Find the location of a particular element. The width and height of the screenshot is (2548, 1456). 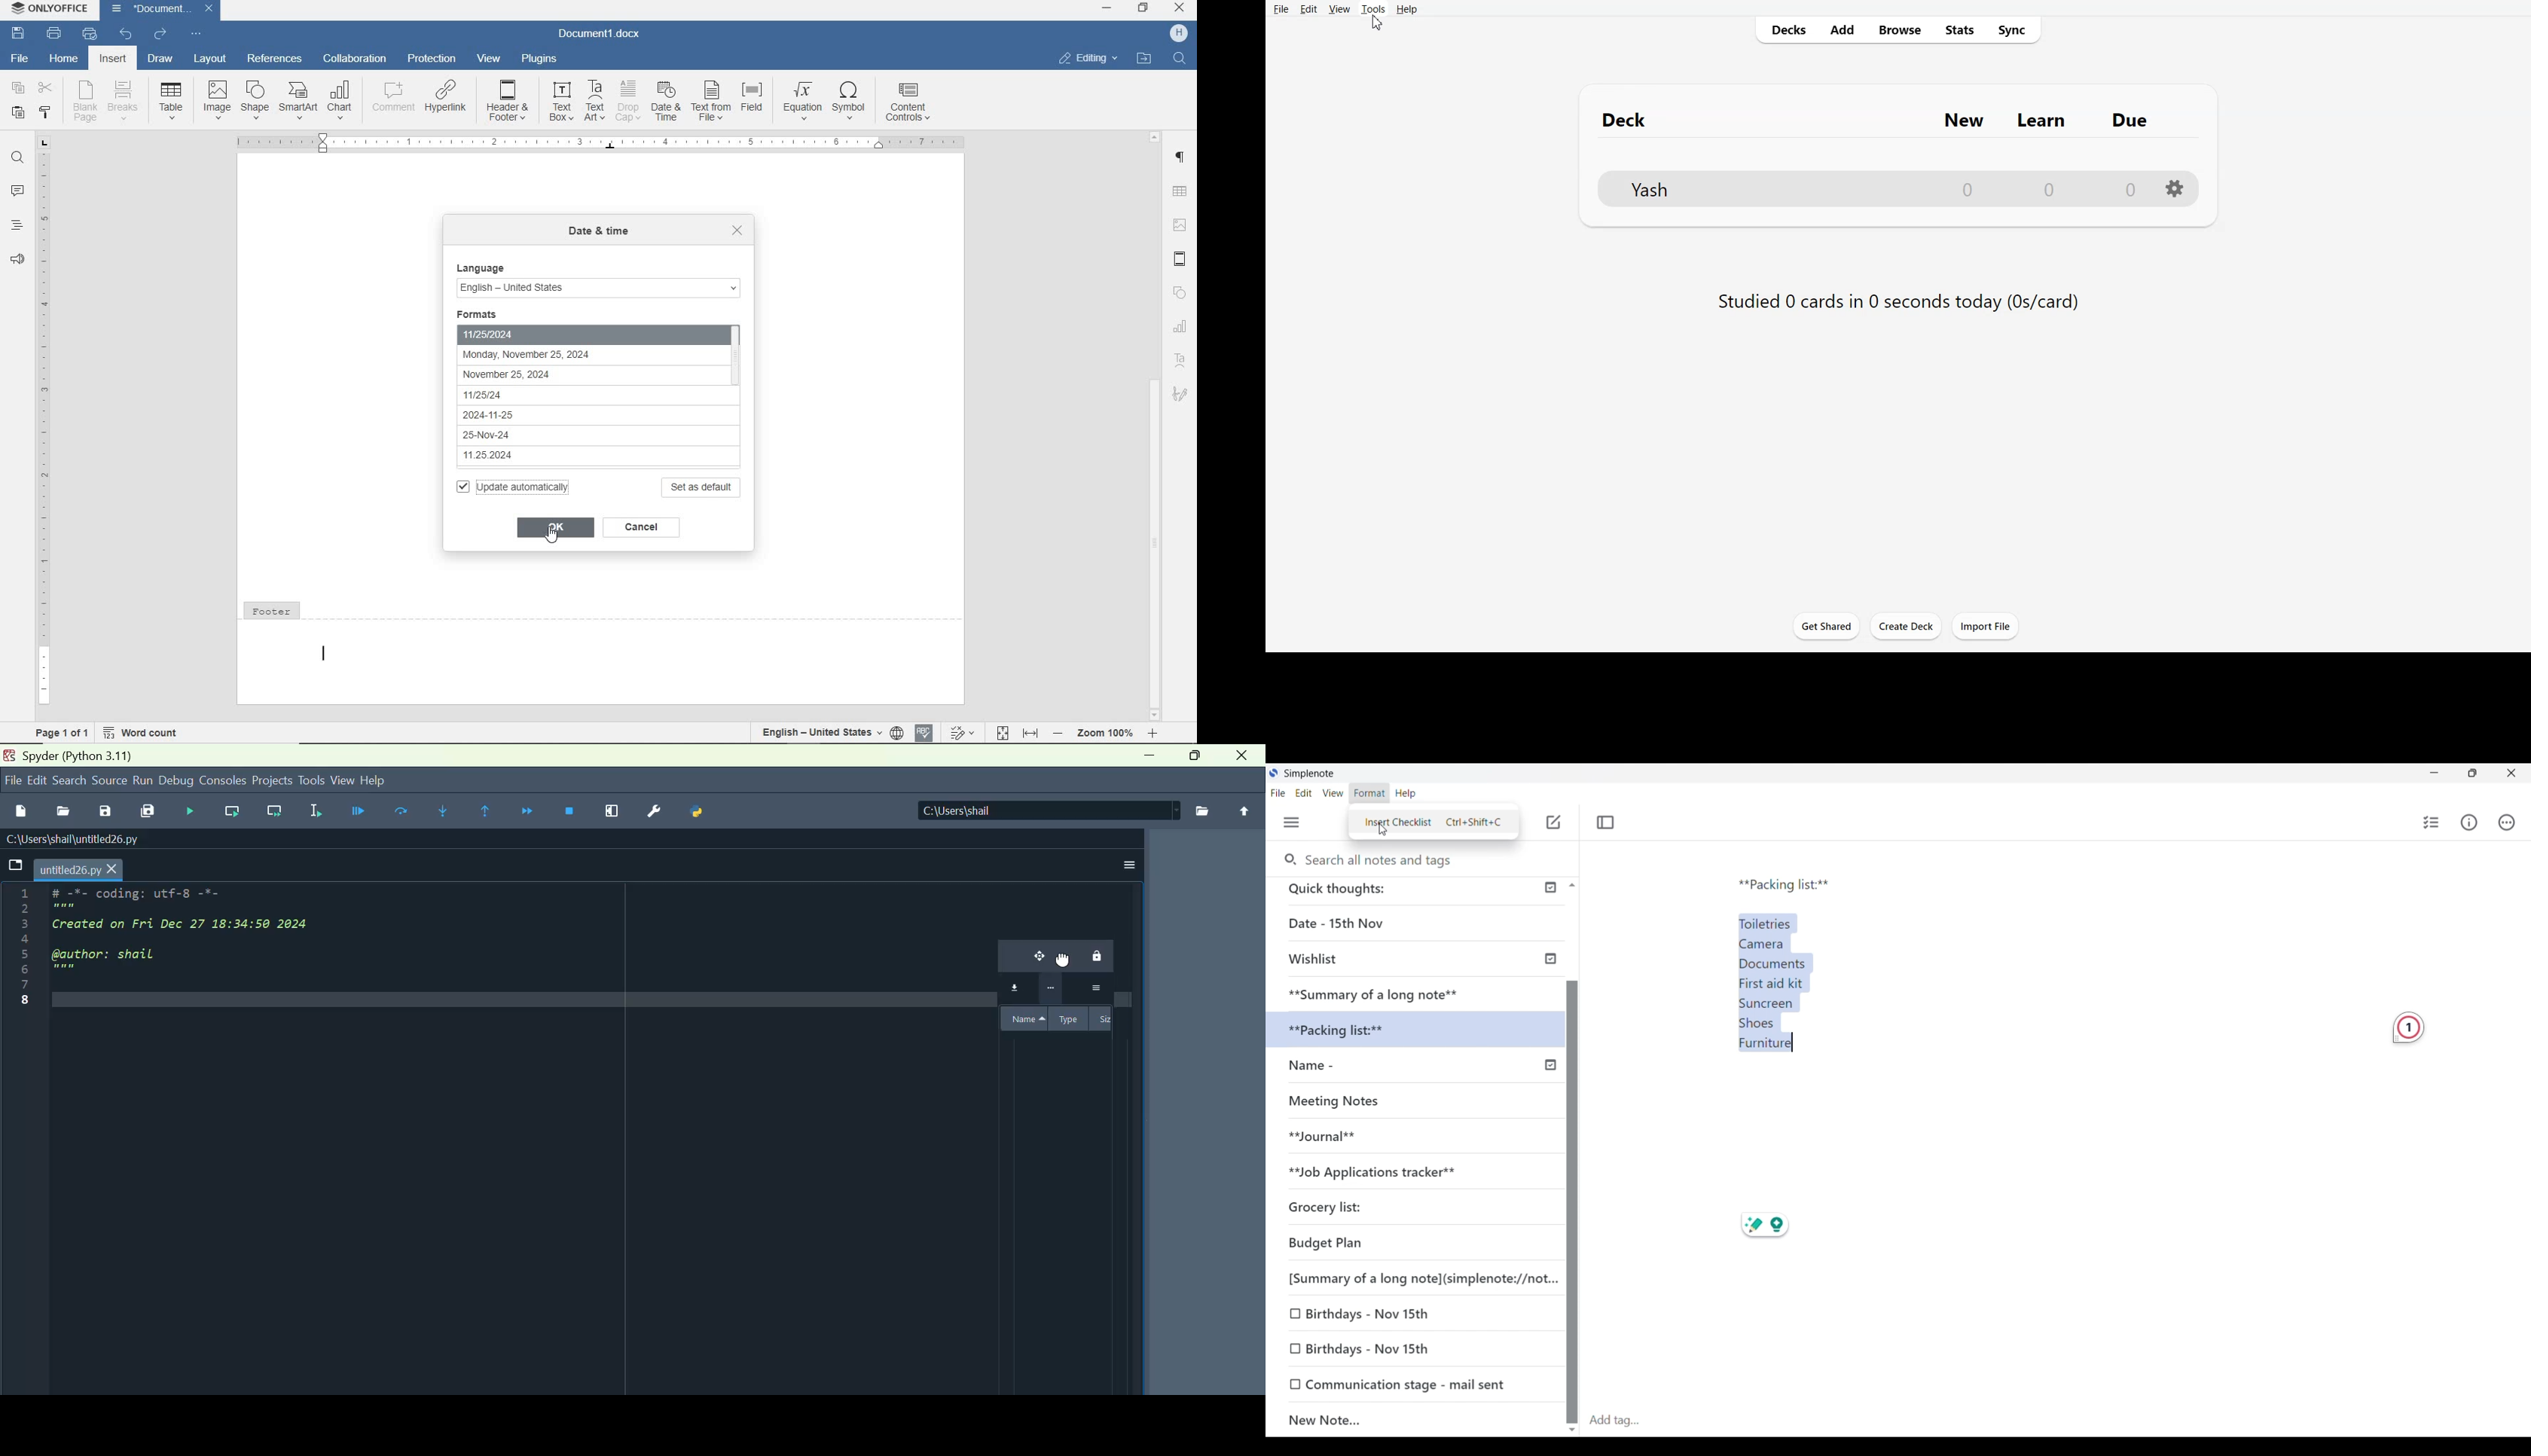

Preferences is located at coordinates (653, 811).